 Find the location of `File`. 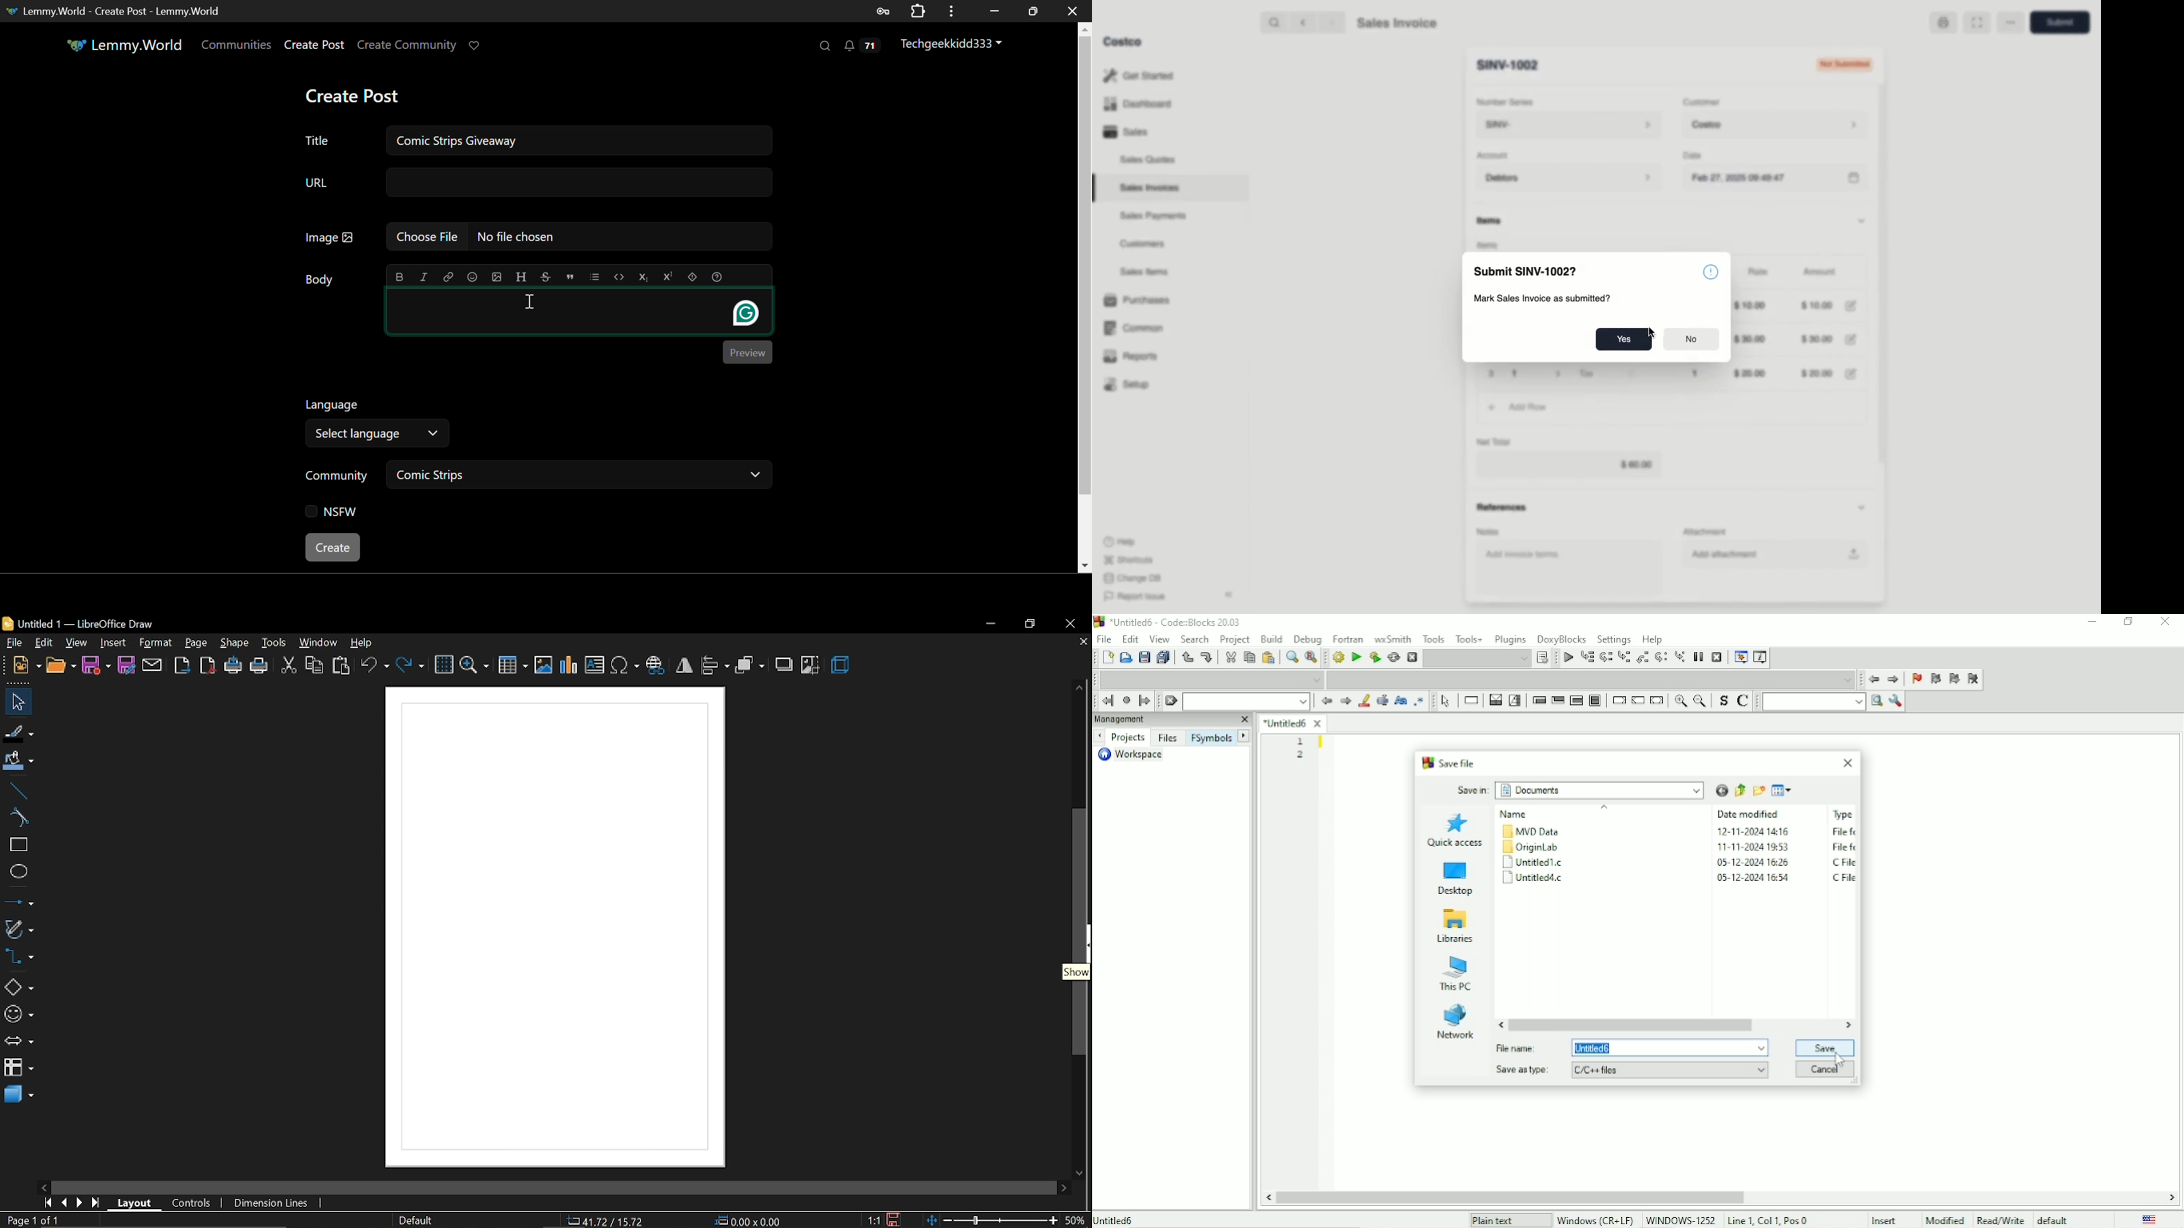

File is located at coordinates (1106, 639).